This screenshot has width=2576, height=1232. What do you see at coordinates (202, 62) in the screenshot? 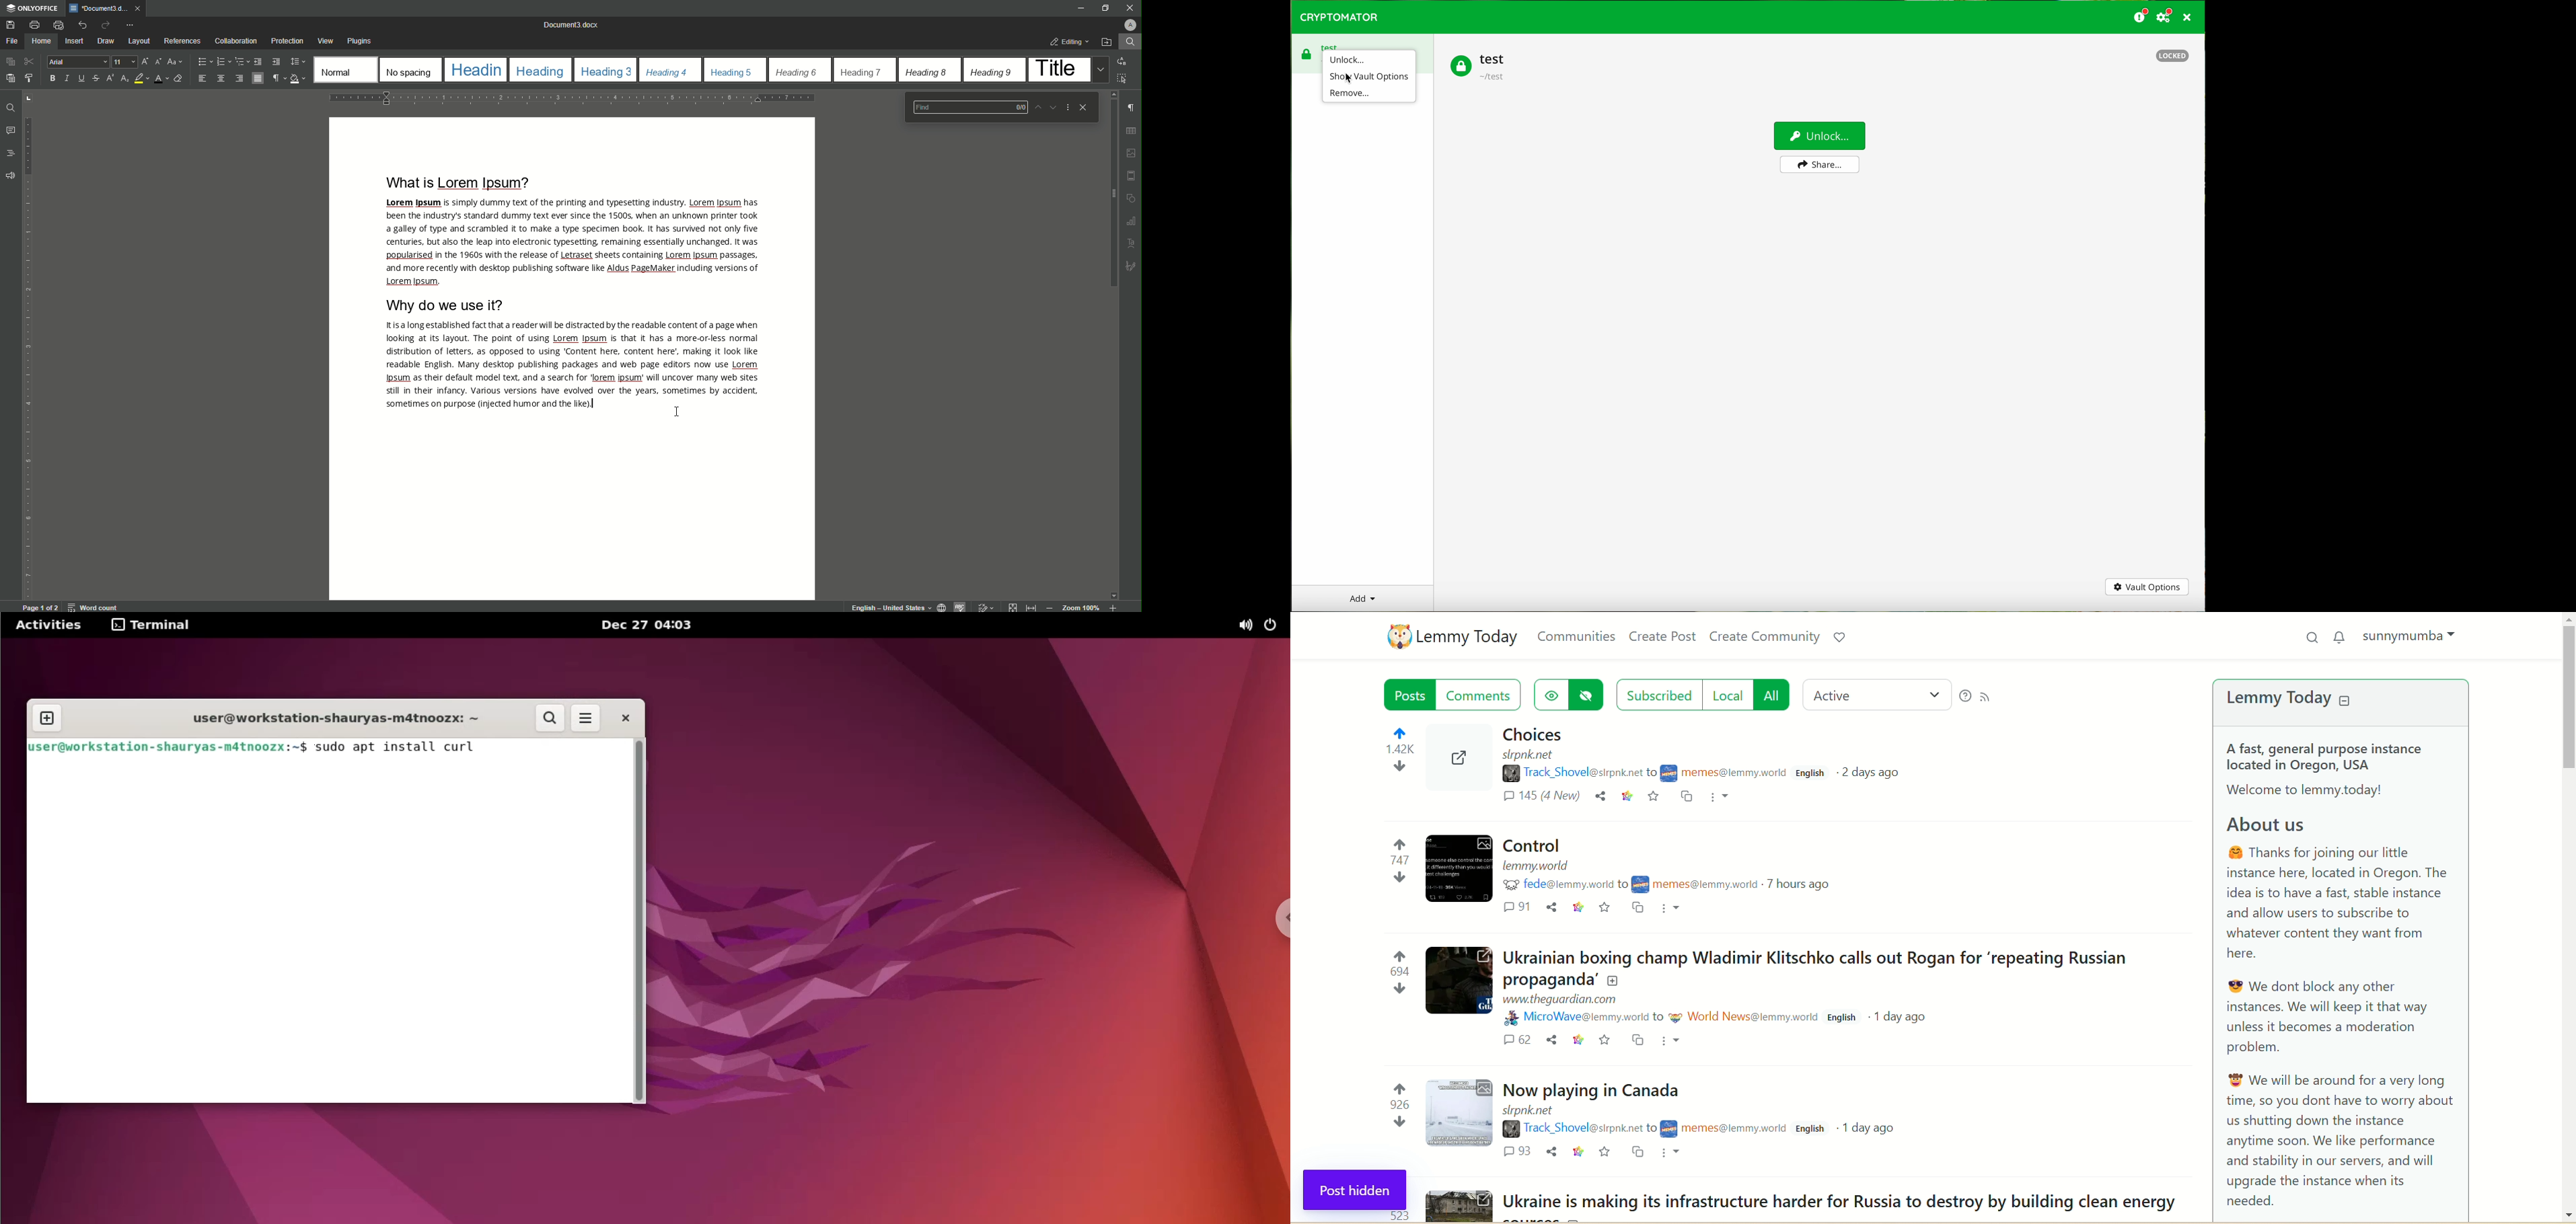
I see `Bullets` at bounding box center [202, 62].